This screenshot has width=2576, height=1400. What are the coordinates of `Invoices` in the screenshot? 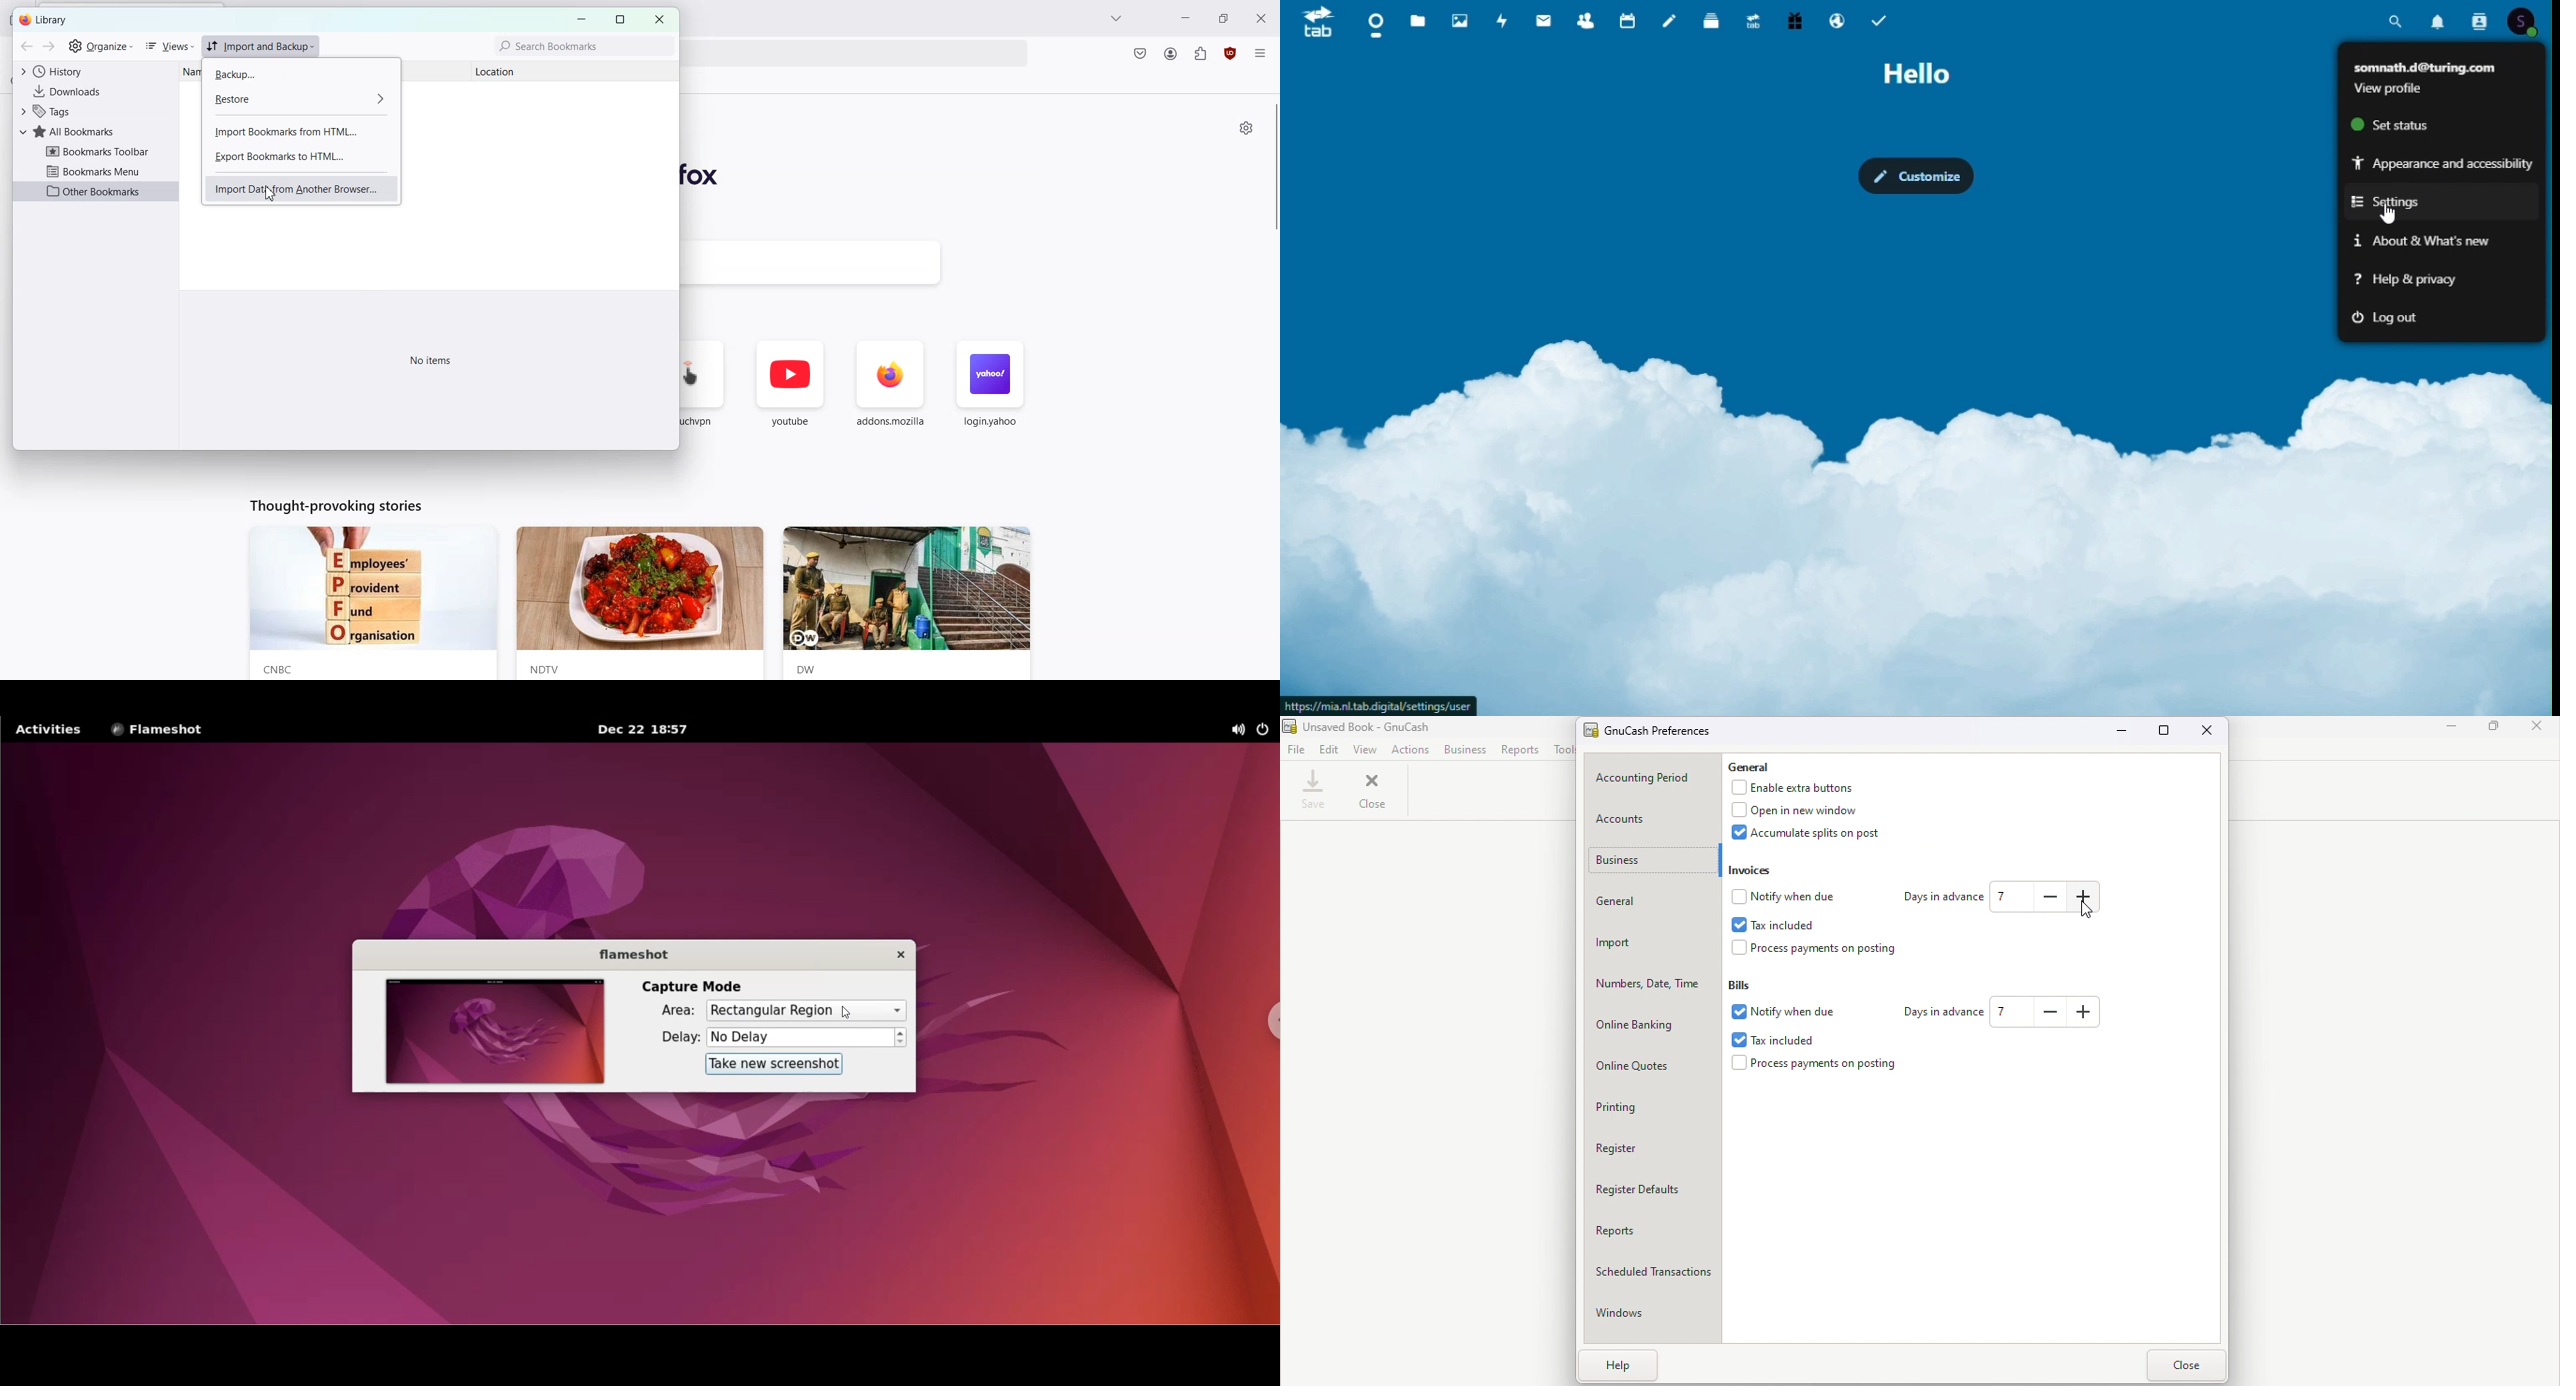 It's located at (1752, 870).